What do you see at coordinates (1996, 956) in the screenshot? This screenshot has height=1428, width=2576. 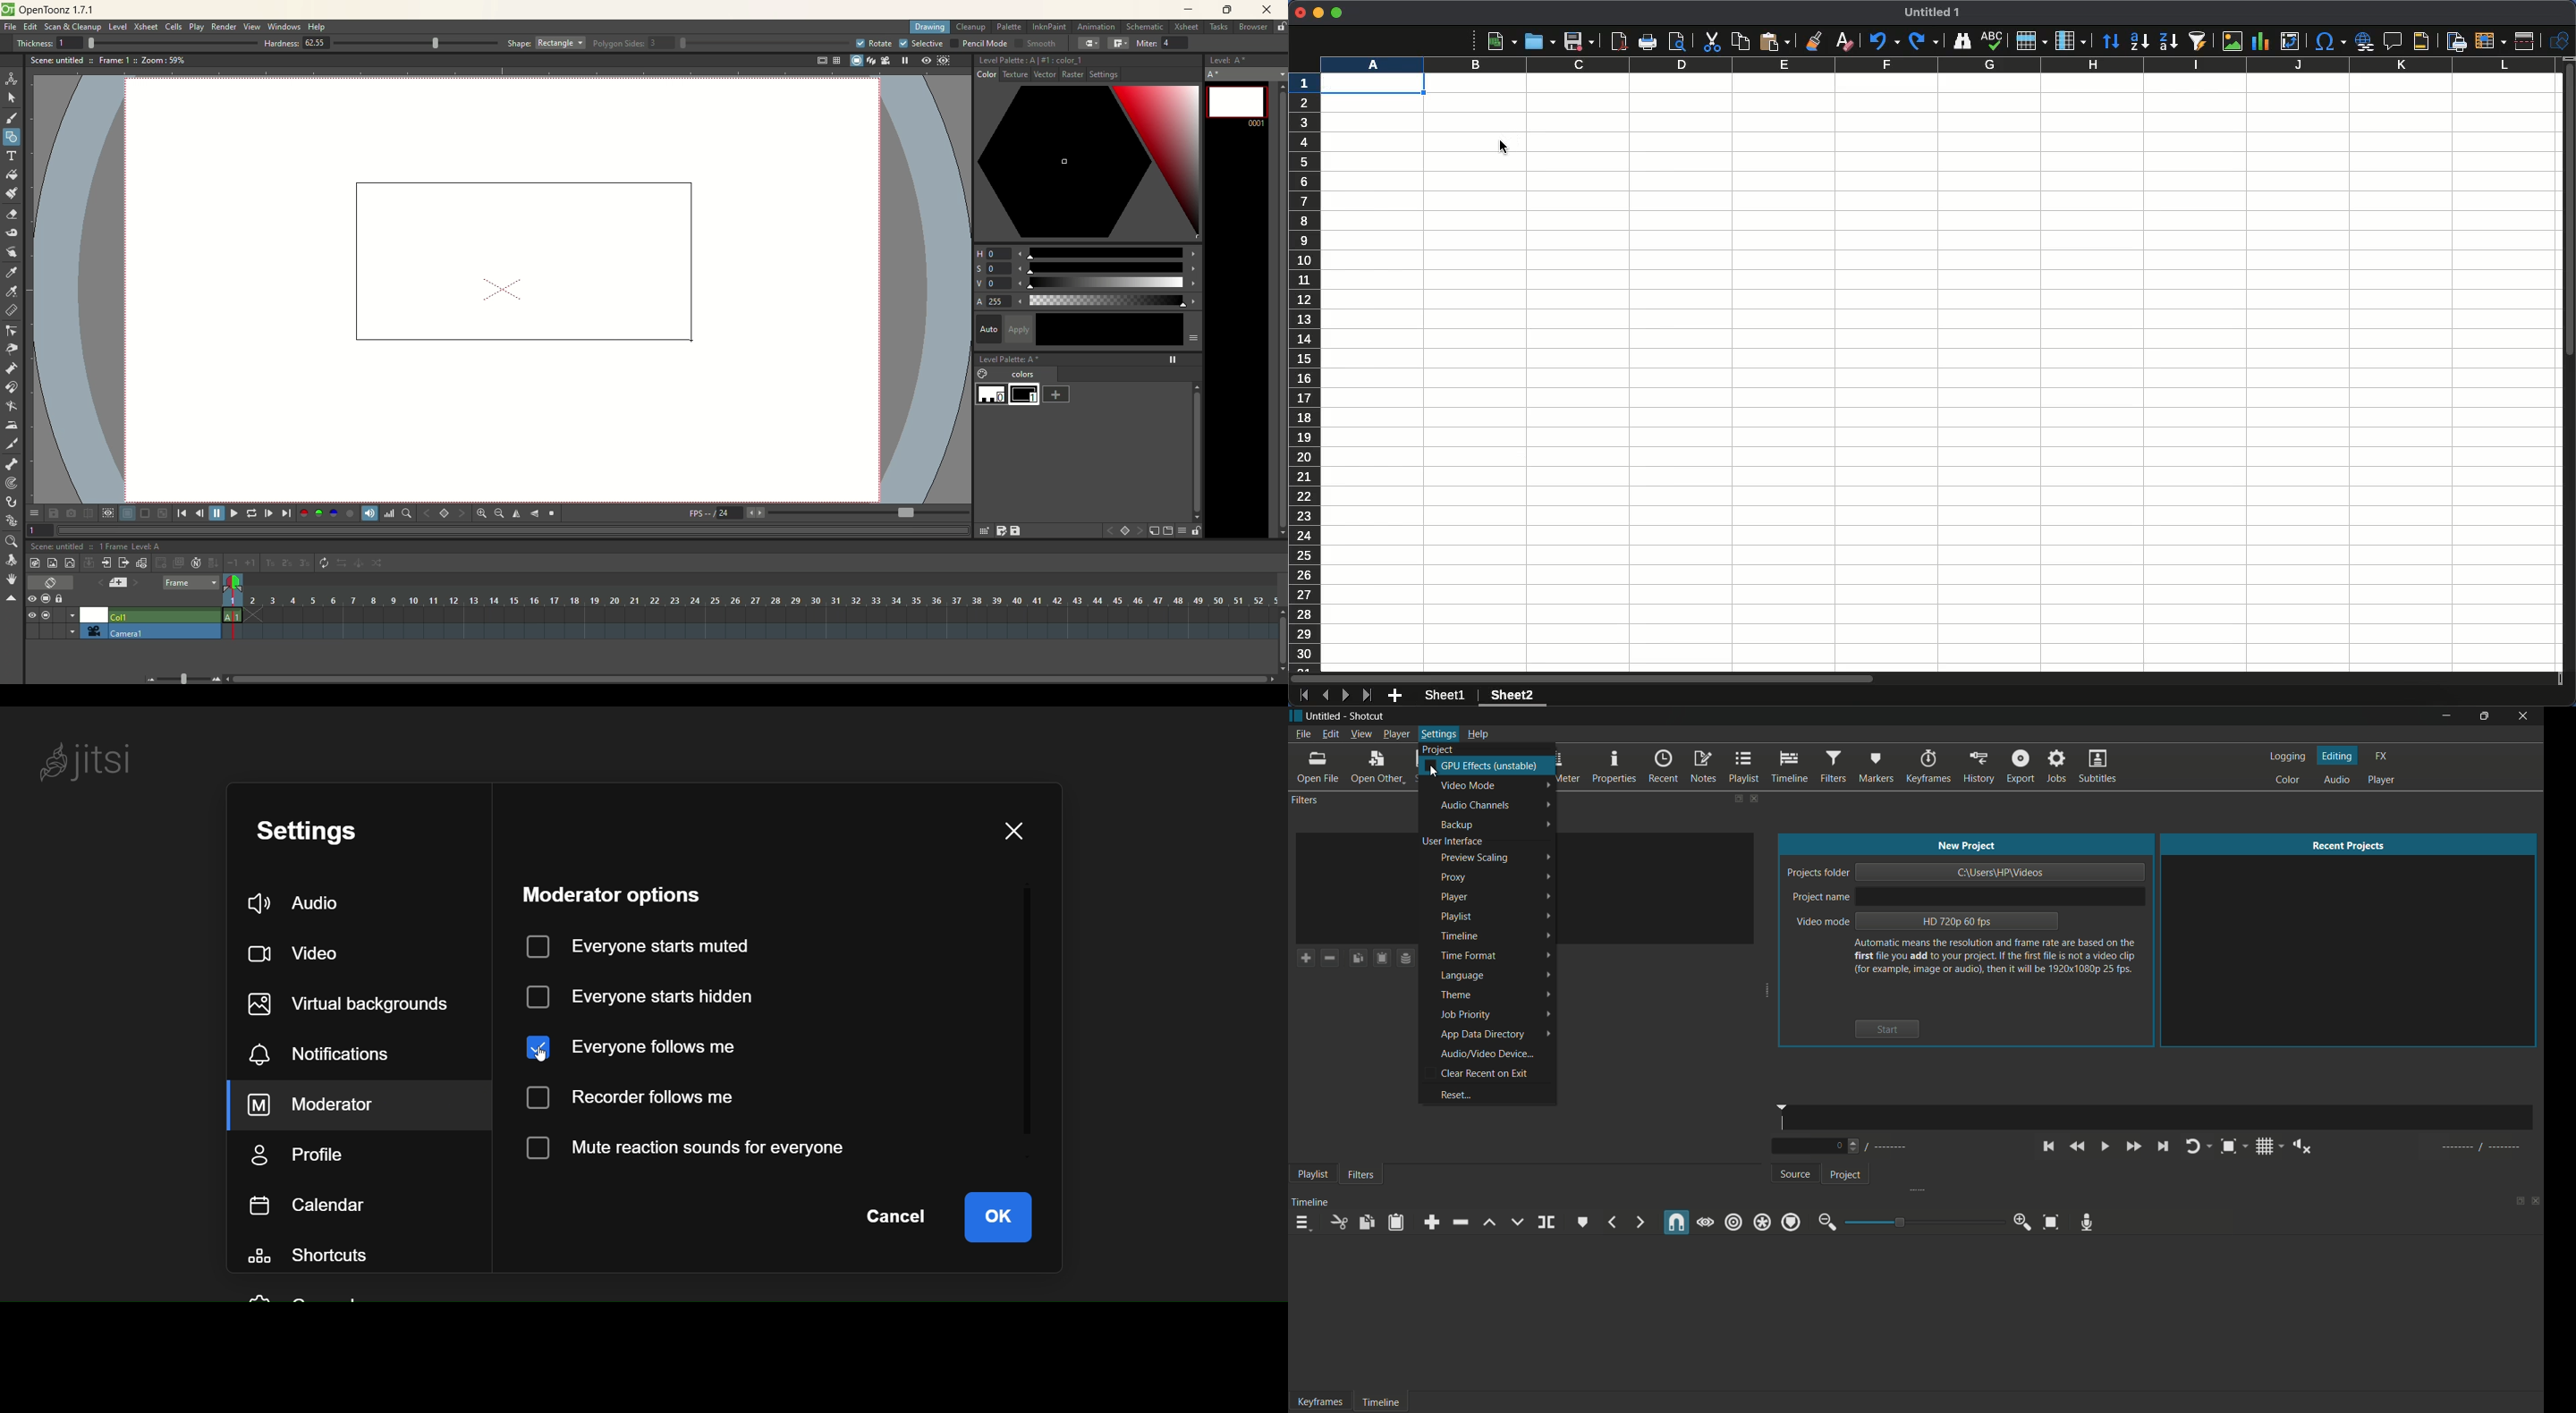 I see `text` at bounding box center [1996, 956].